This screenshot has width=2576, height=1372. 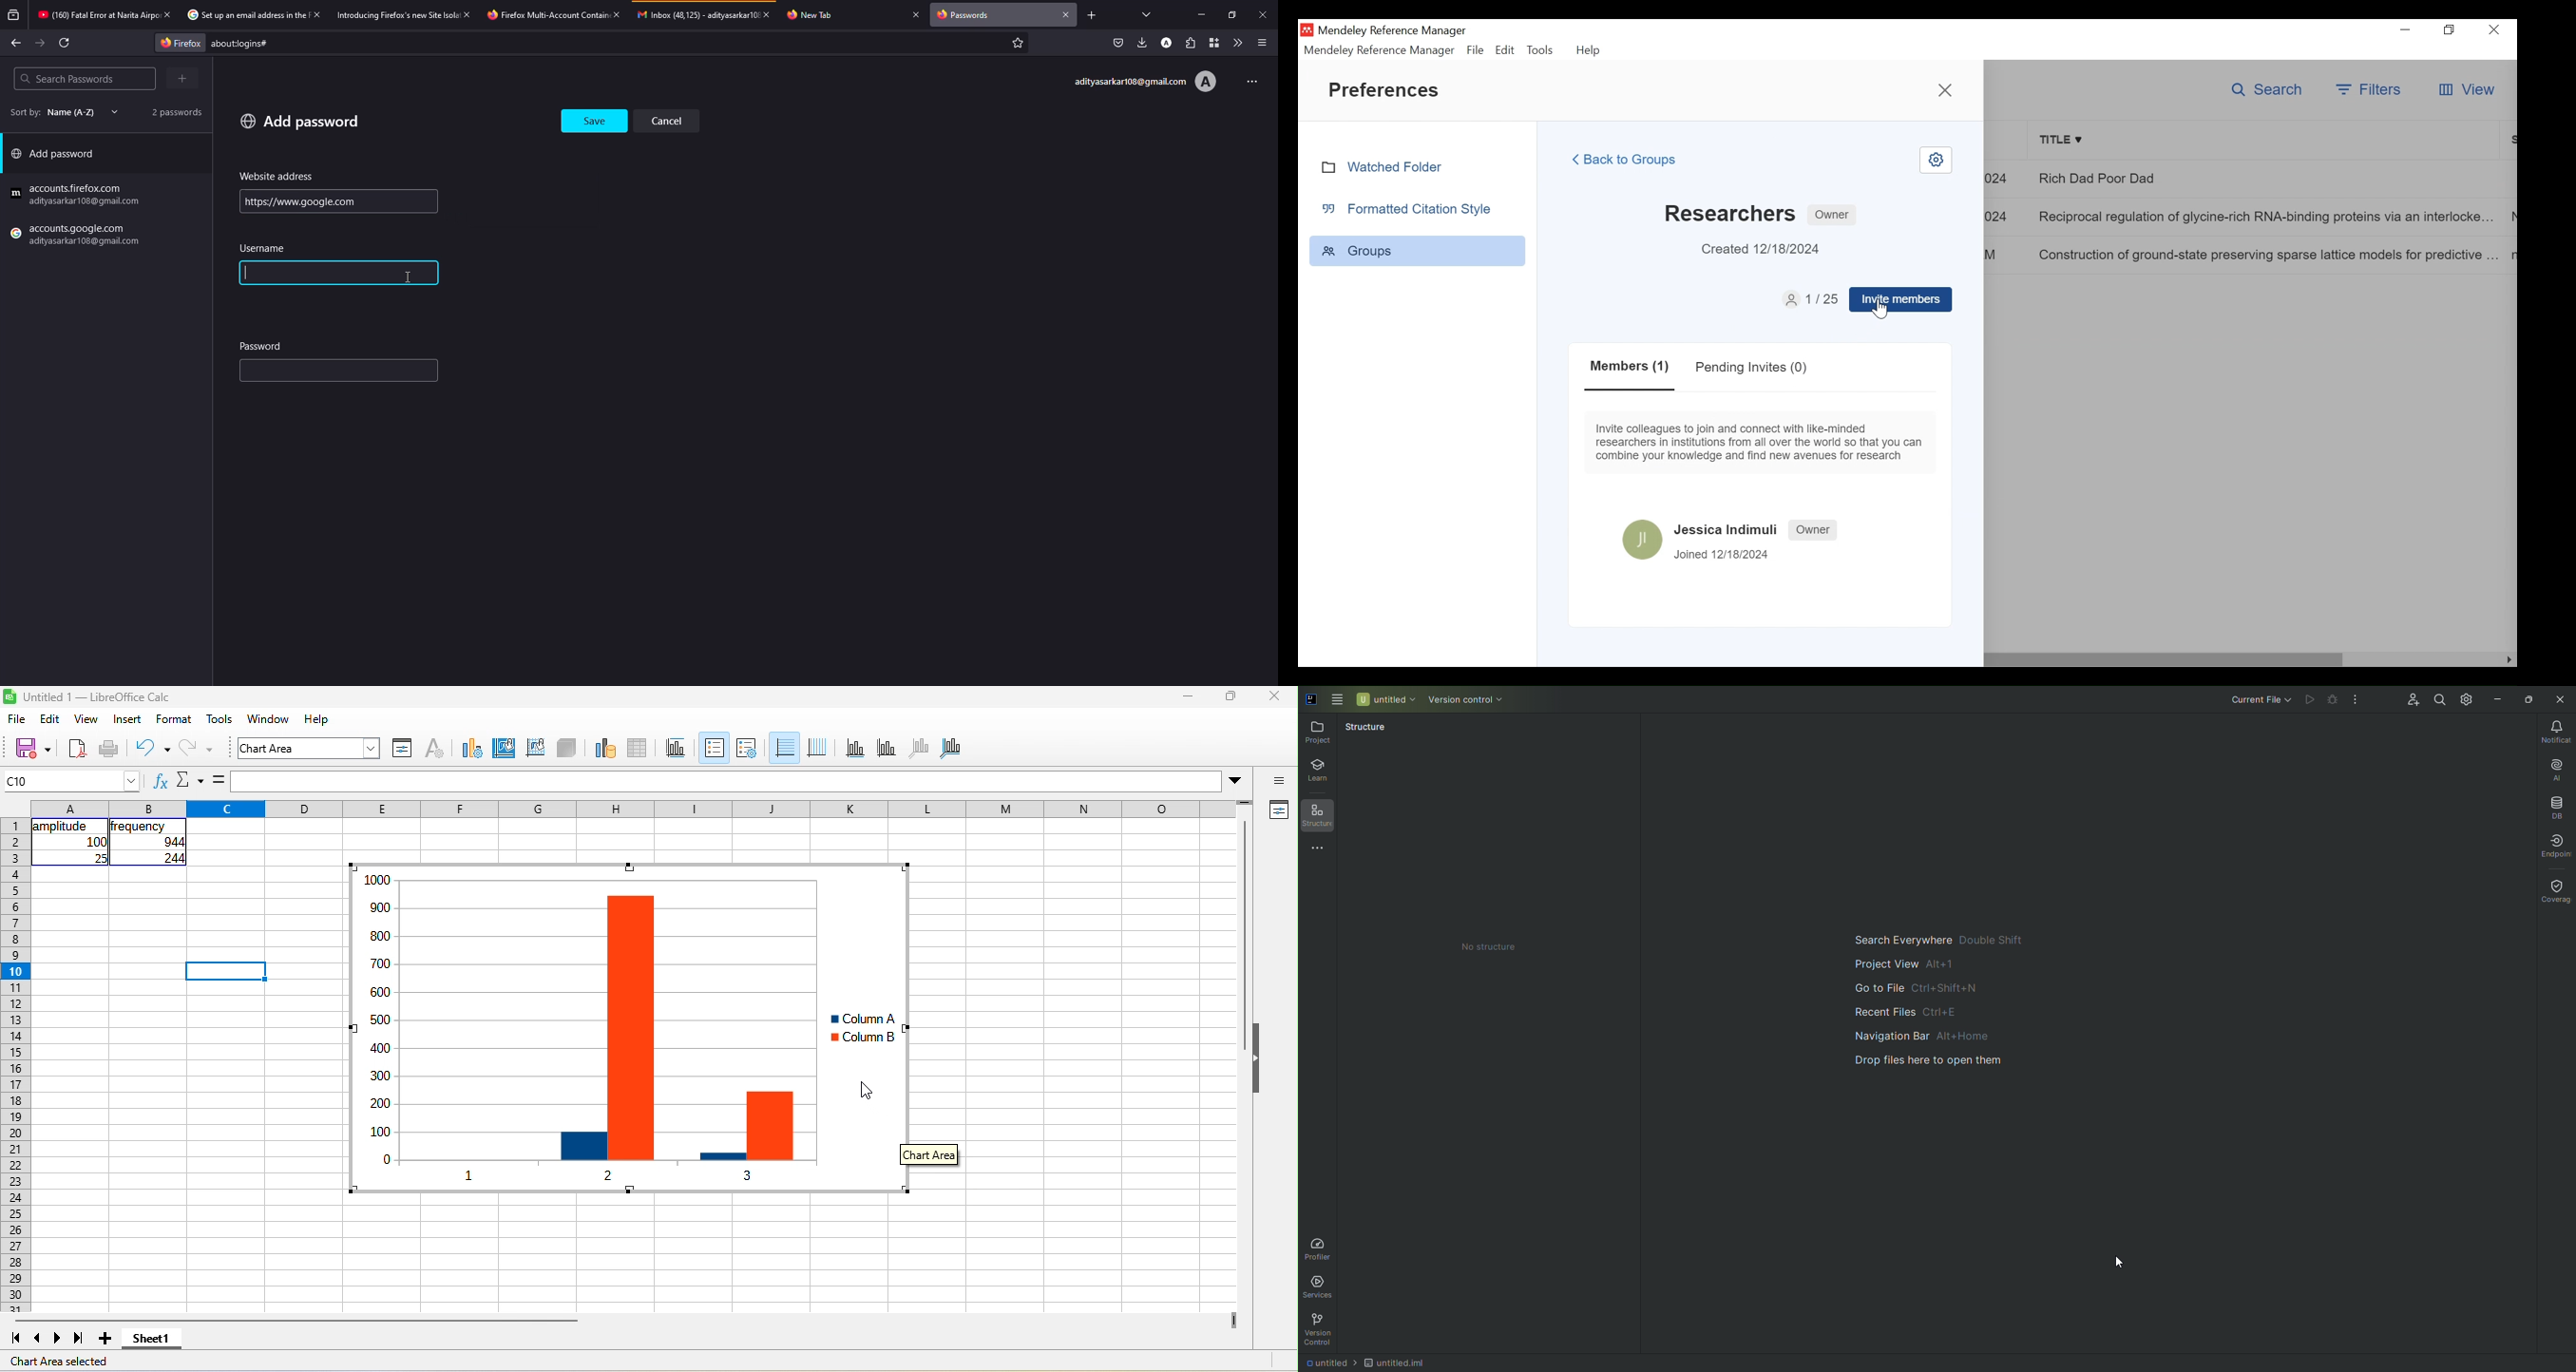 I want to click on Invite members, so click(x=1901, y=299).